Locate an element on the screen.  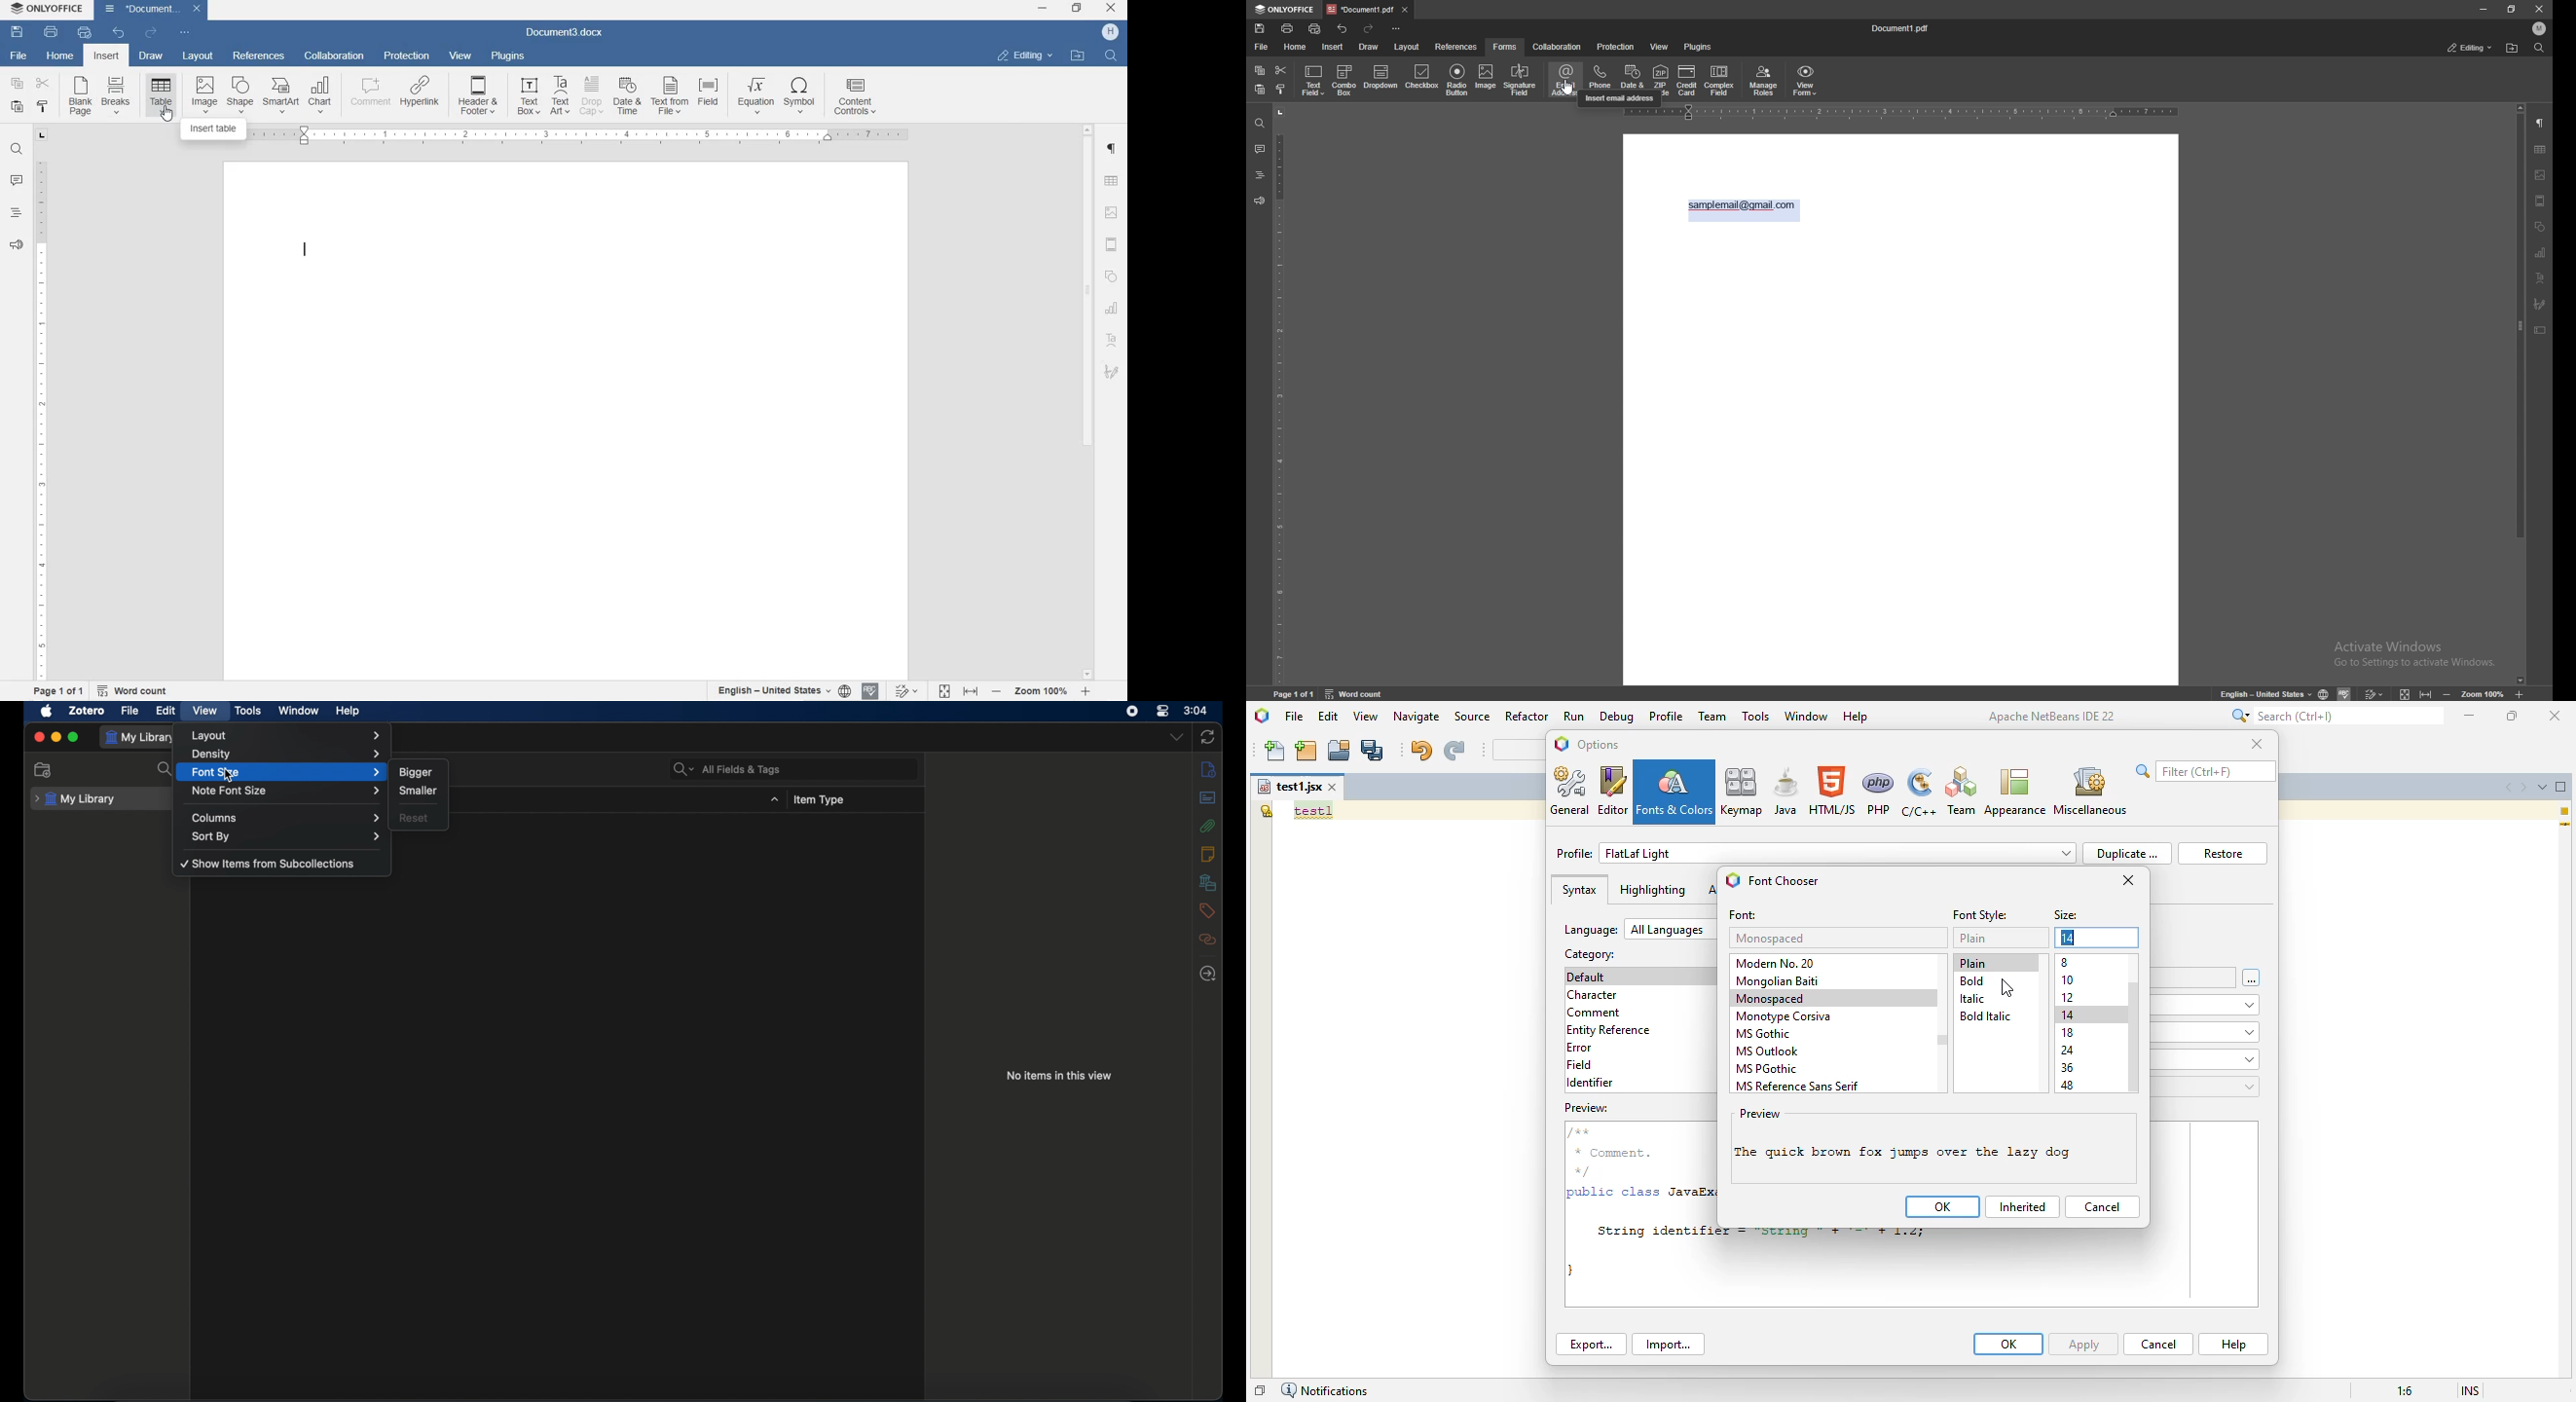
file is located at coordinates (130, 710).